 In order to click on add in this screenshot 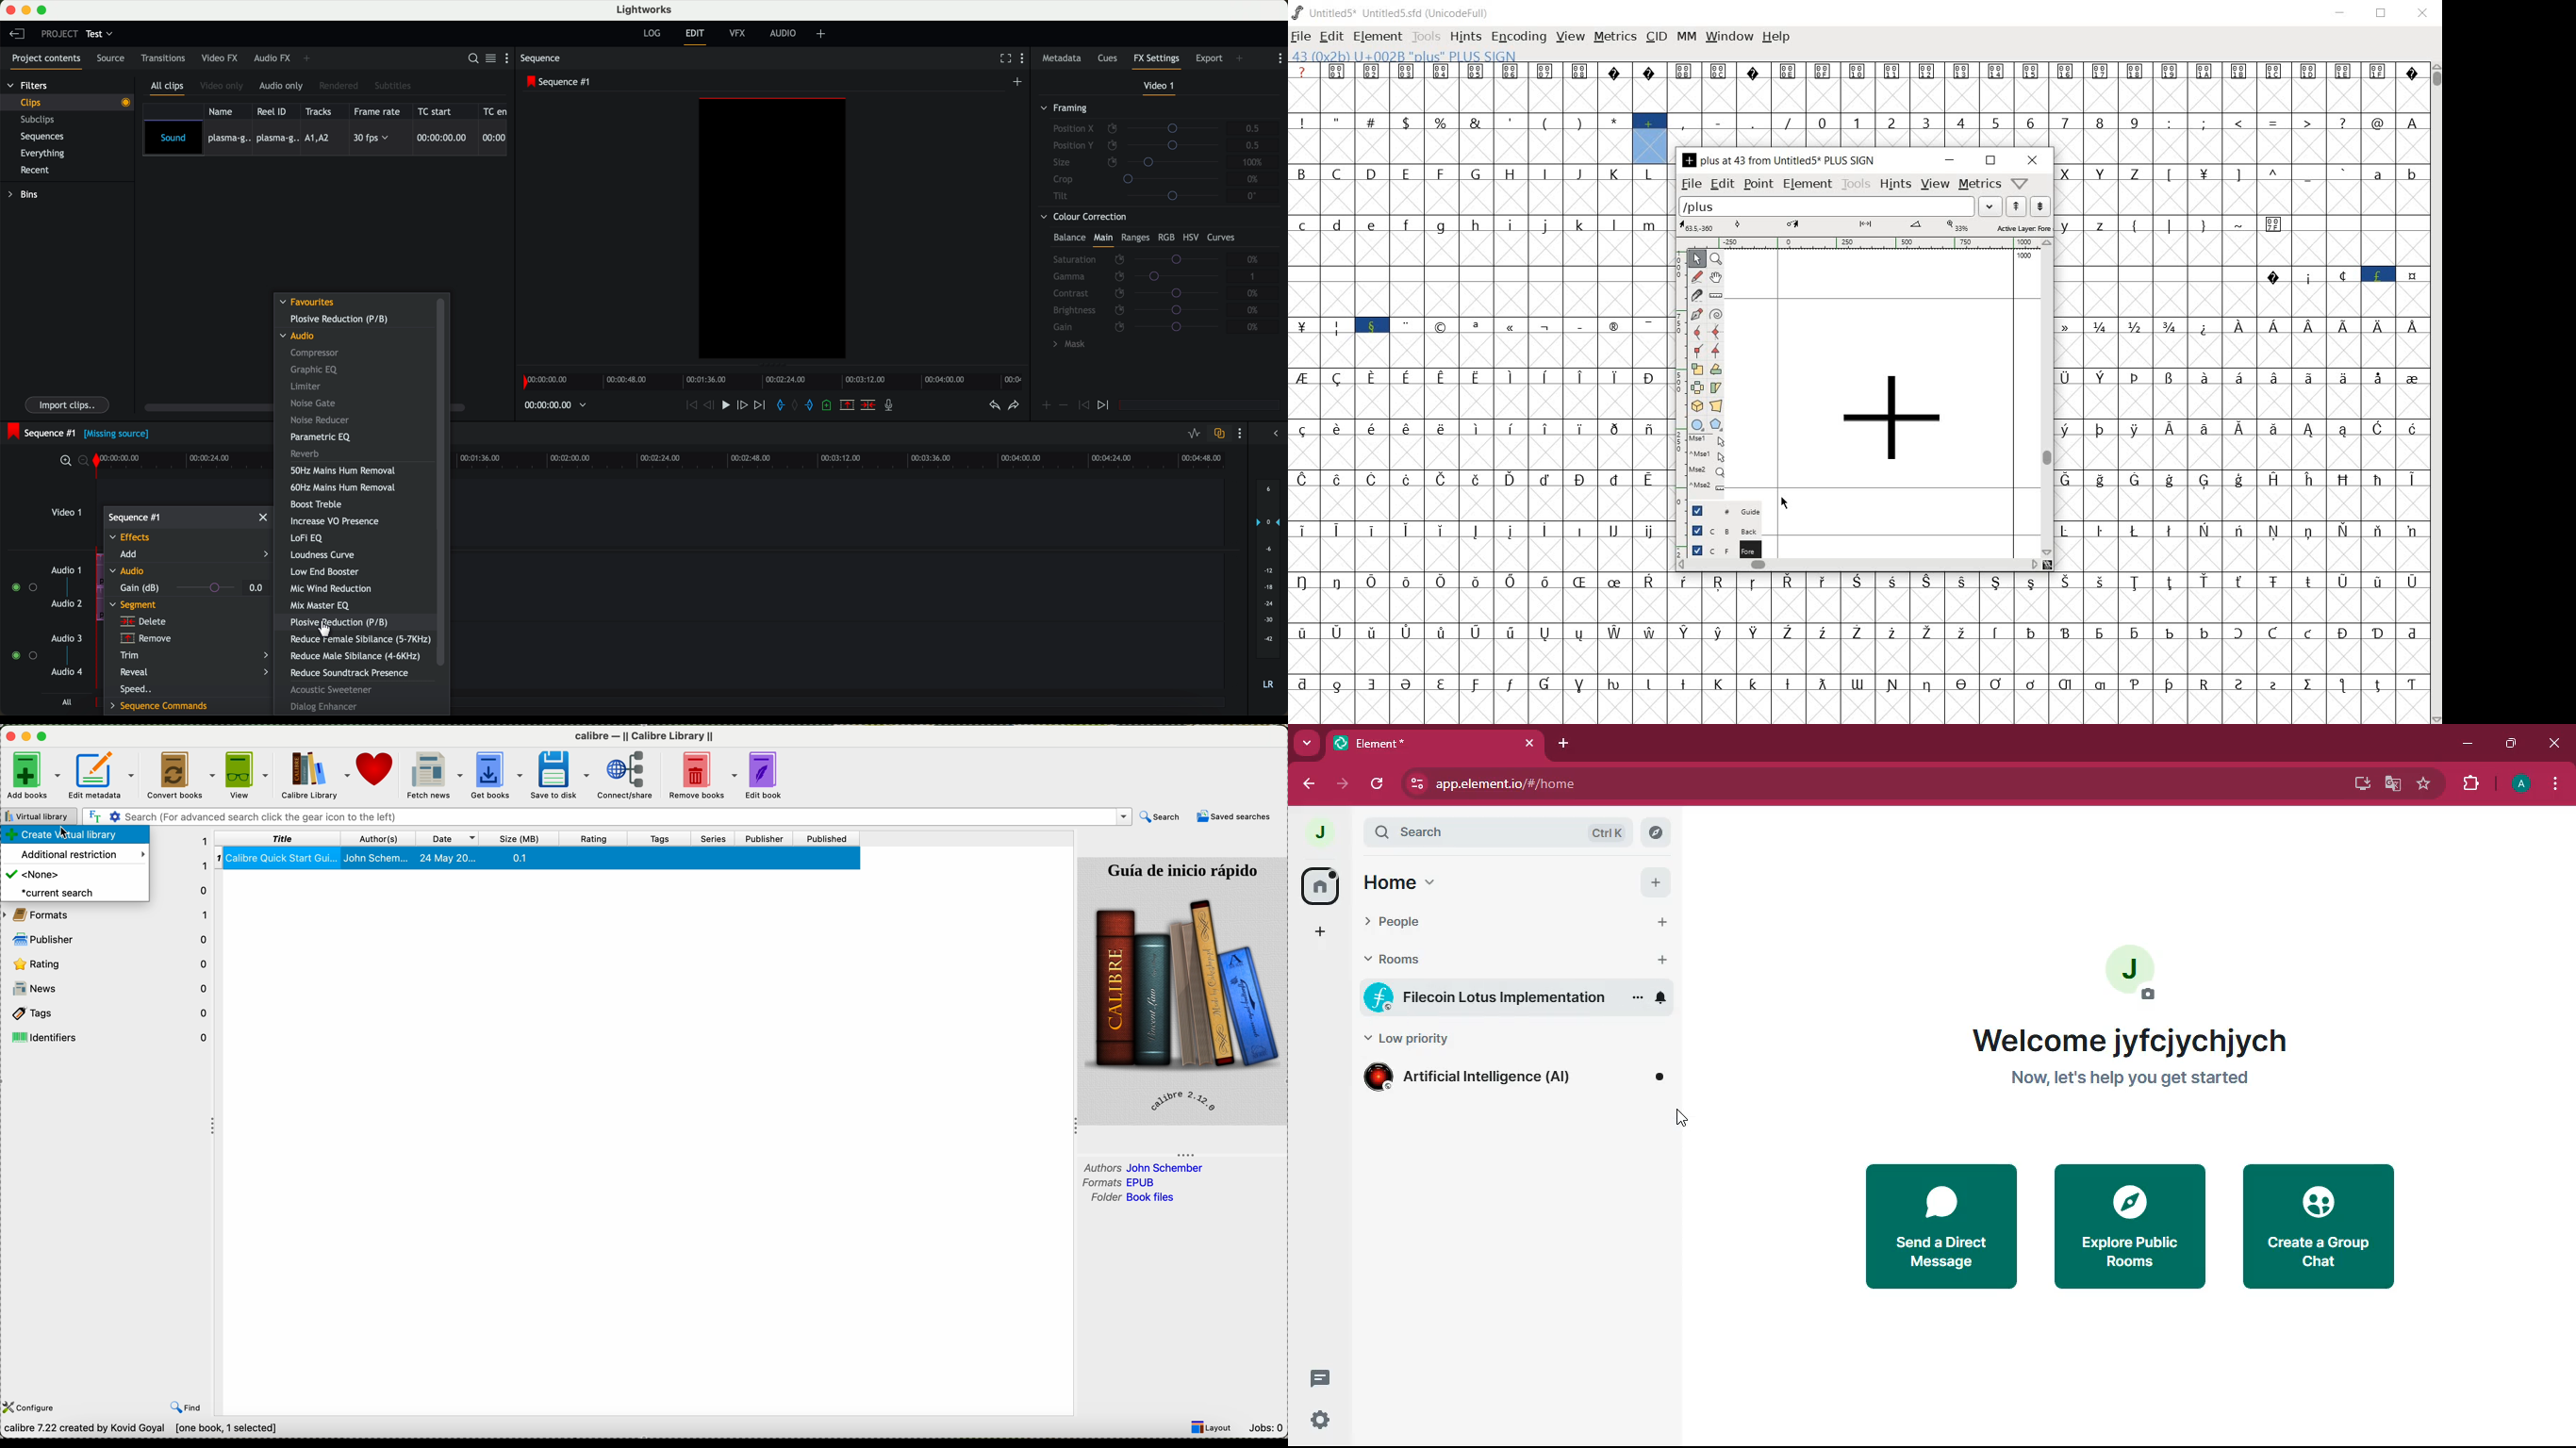, I will do `click(1240, 58)`.